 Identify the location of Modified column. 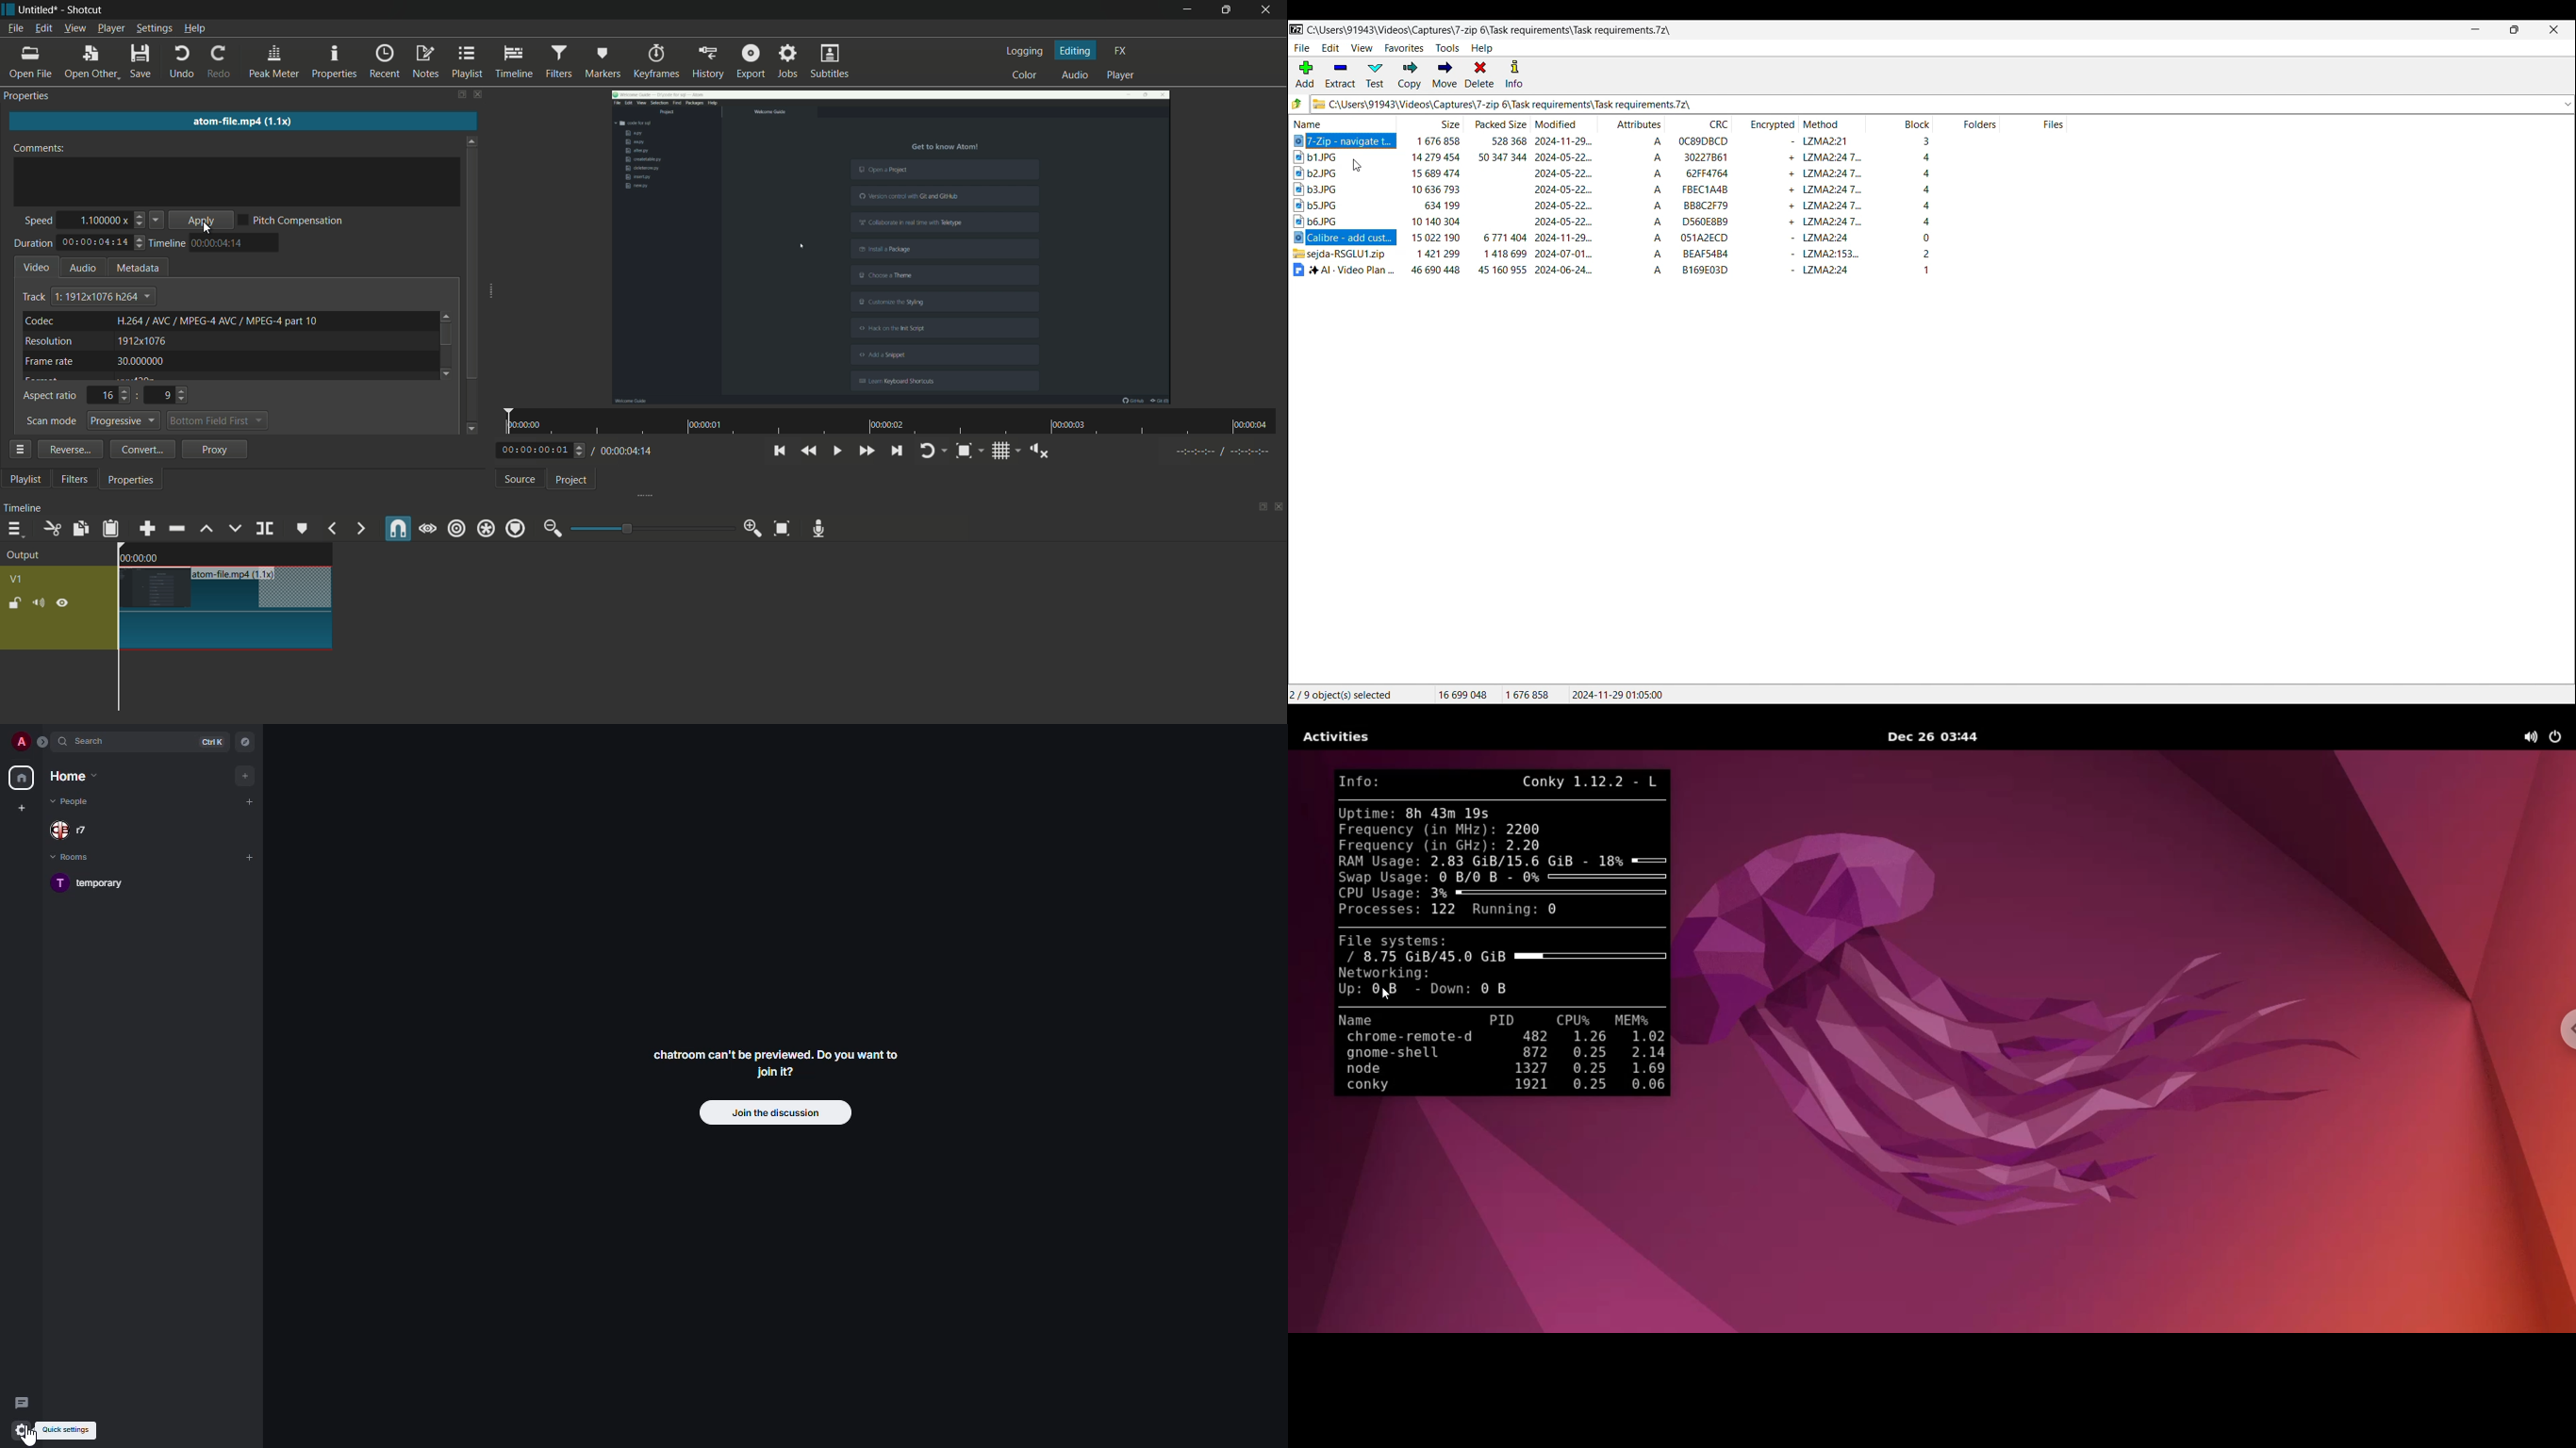
(1564, 123).